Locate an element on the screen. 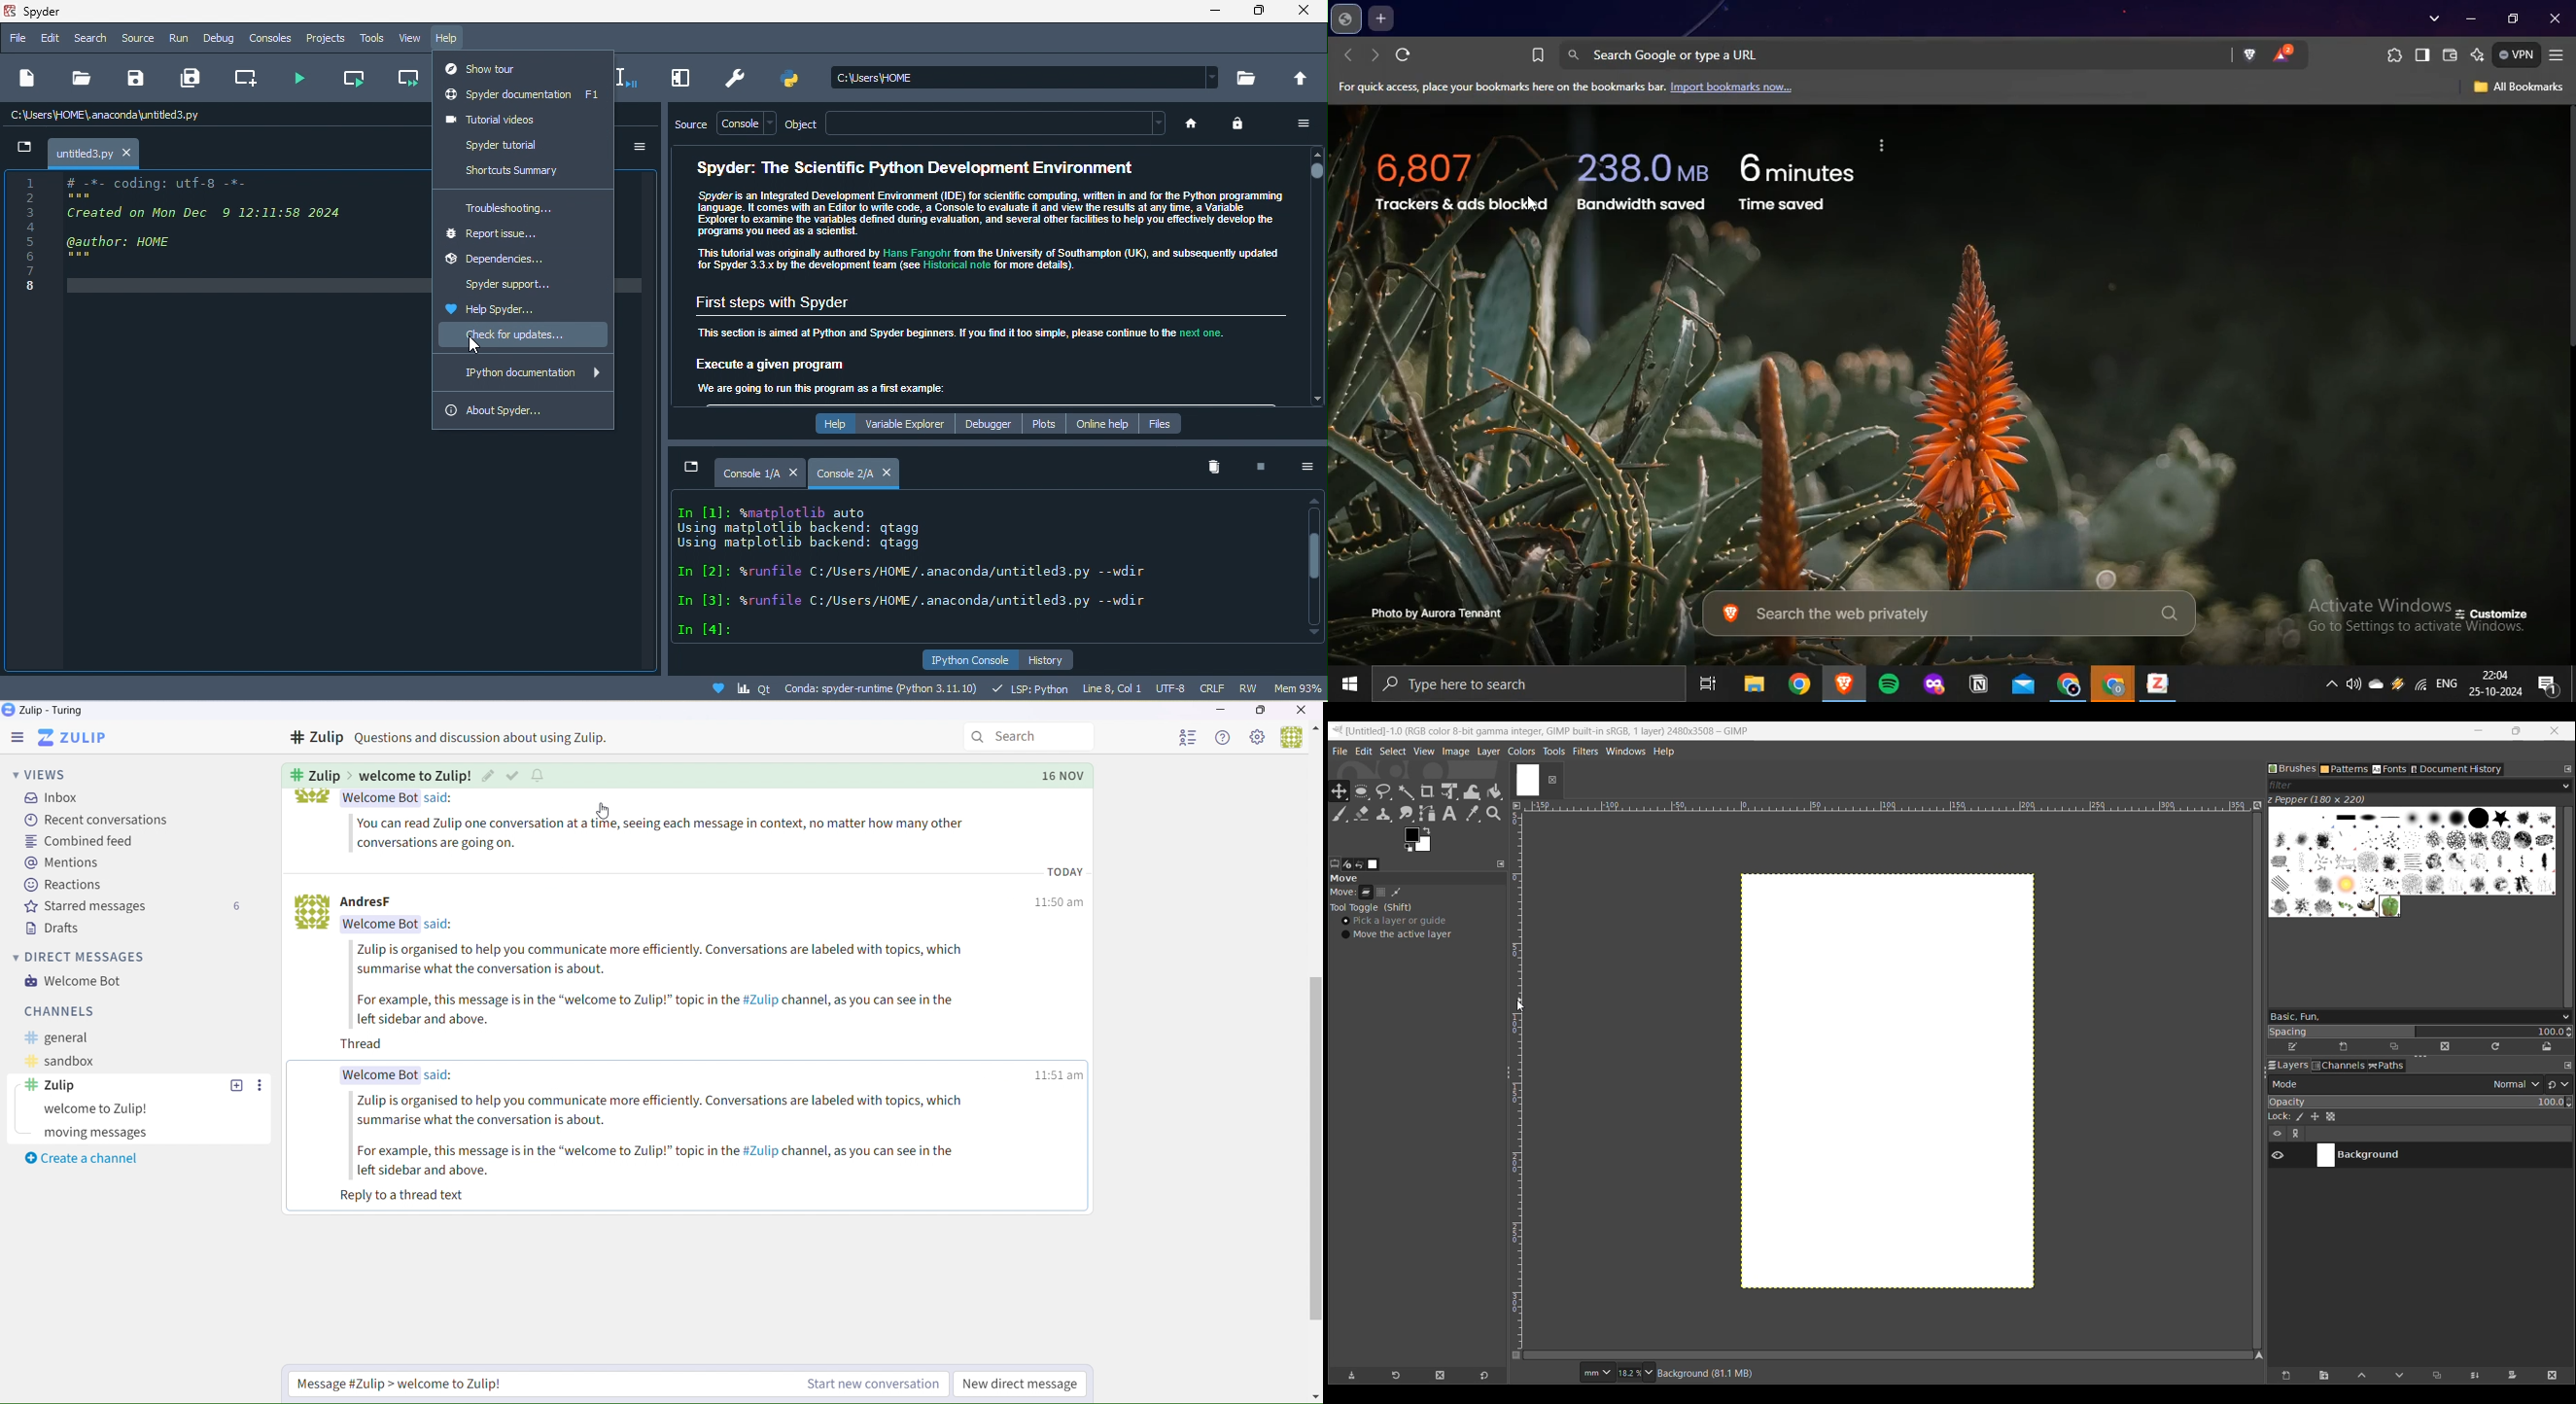 The height and width of the screenshot is (1428, 2576). Horizontal euler is located at coordinates (1887, 804).